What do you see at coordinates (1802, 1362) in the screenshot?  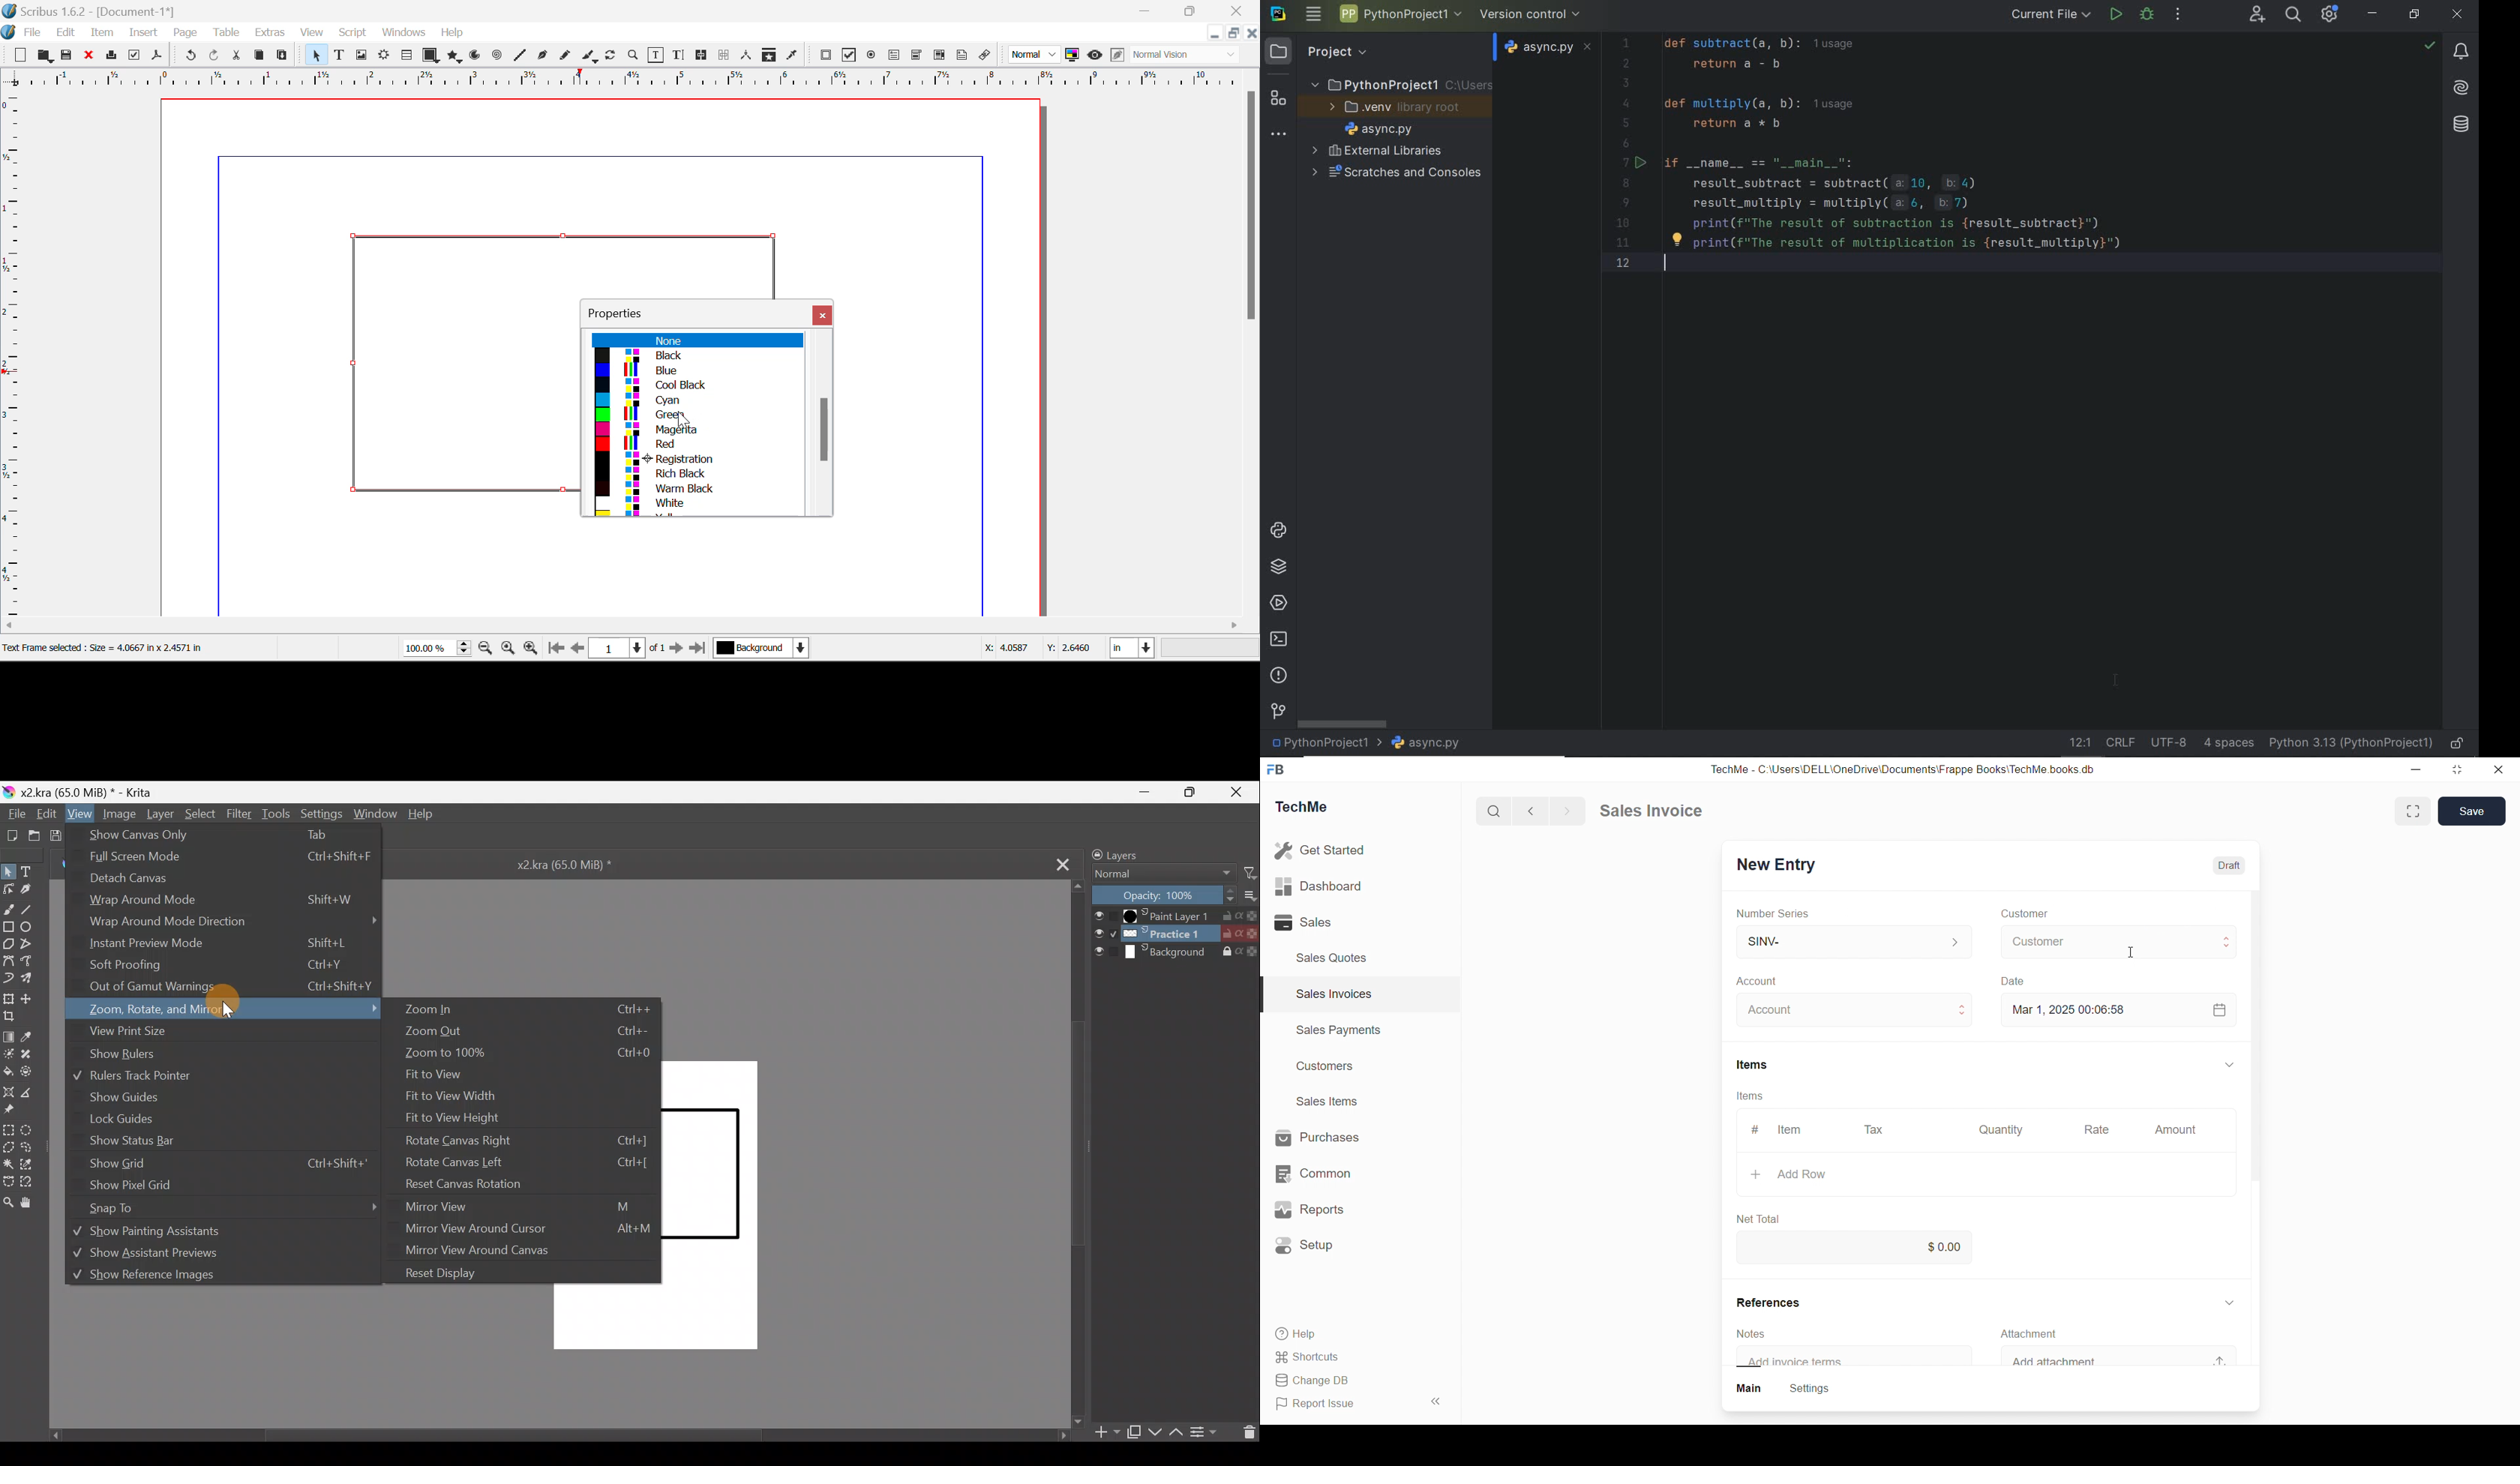 I see `__Add invoice terms` at bounding box center [1802, 1362].